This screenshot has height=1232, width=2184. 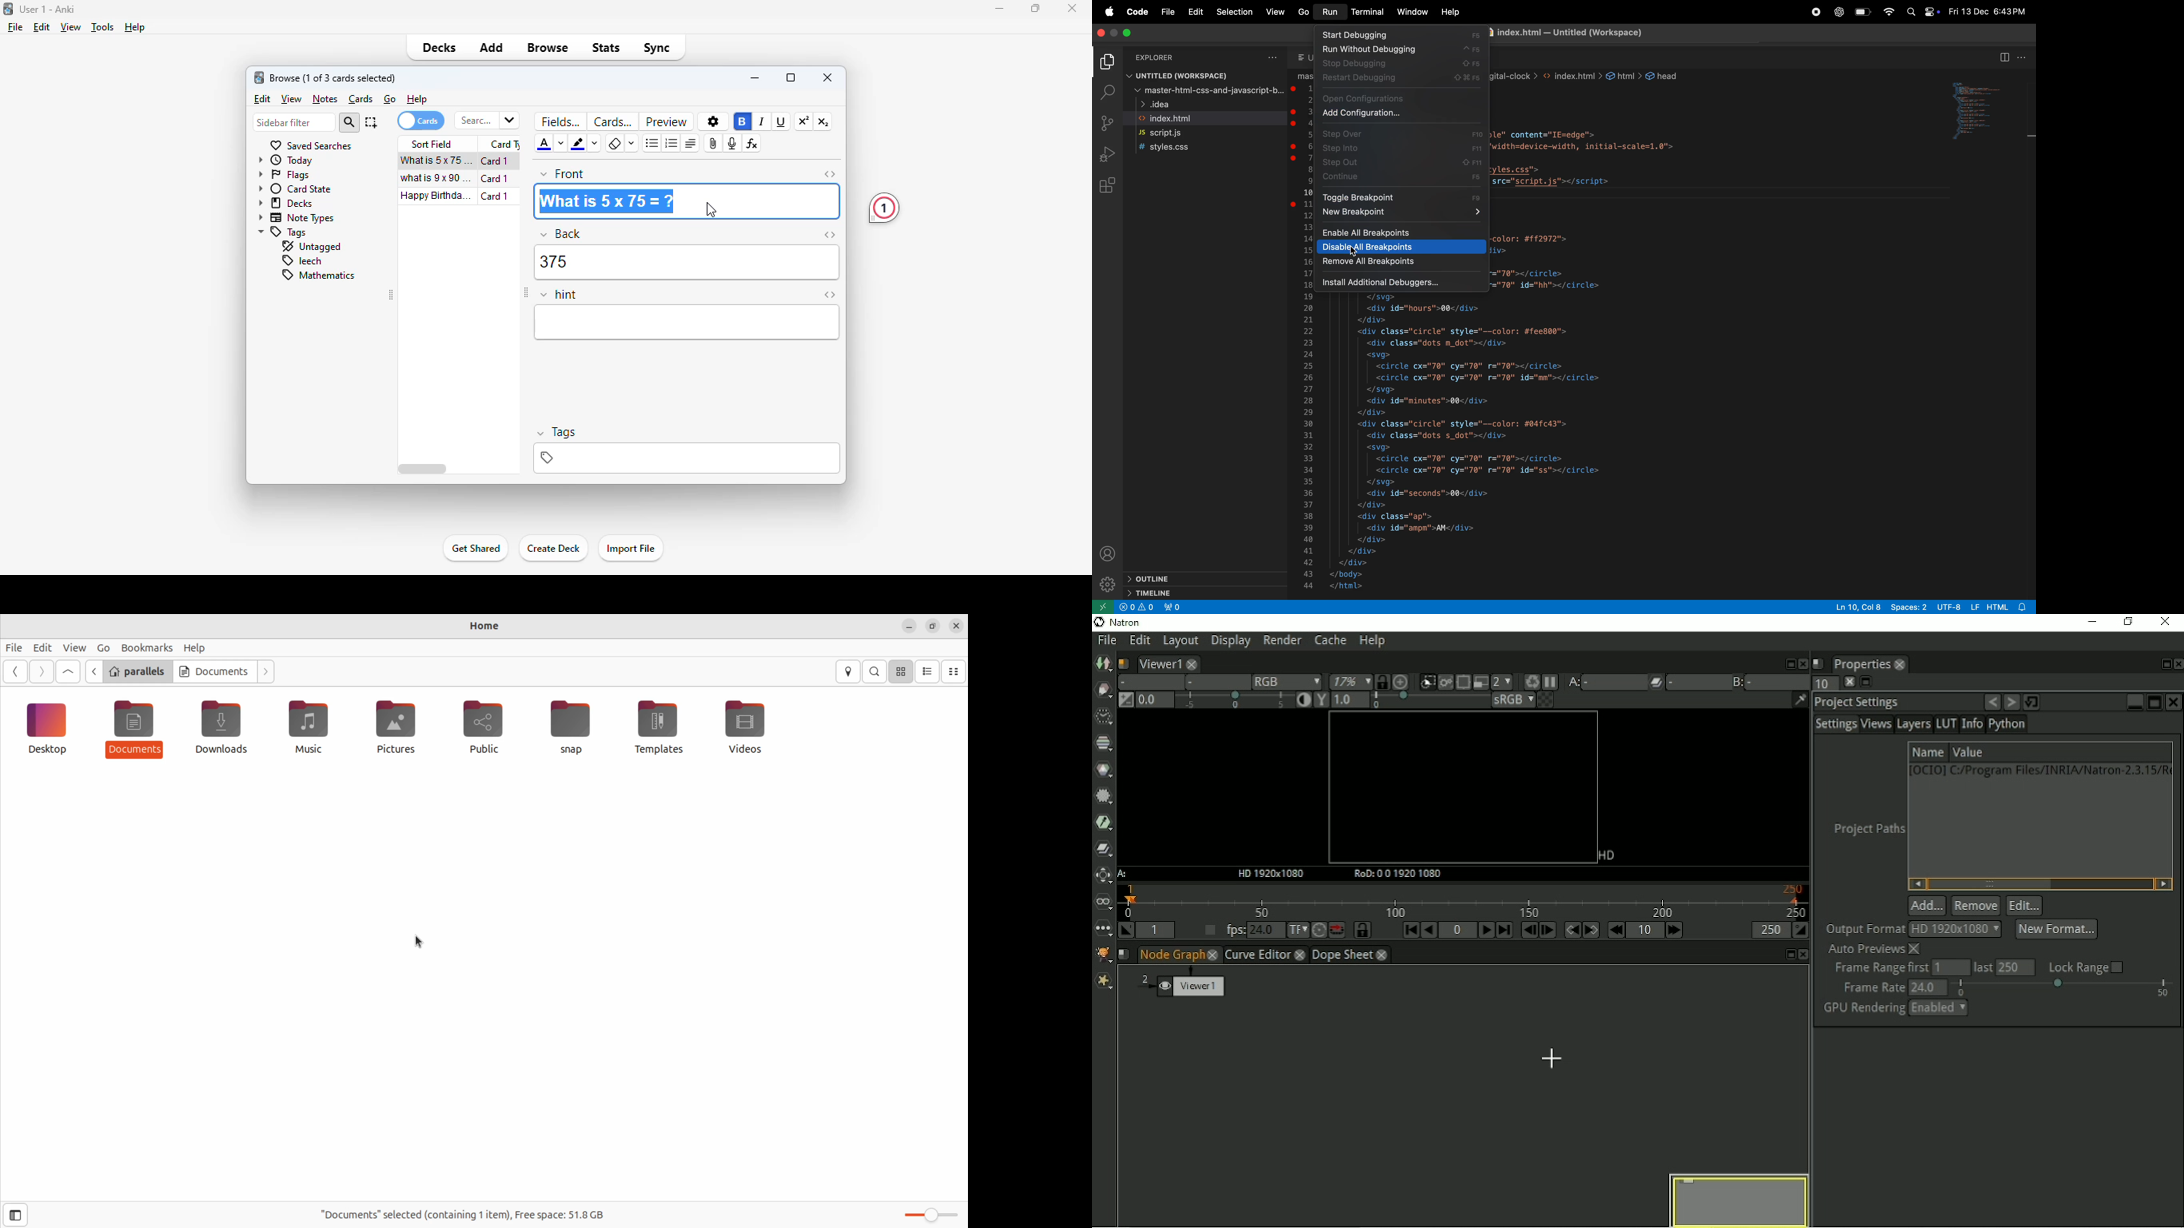 I want to click on notes, so click(x=325, y=99).